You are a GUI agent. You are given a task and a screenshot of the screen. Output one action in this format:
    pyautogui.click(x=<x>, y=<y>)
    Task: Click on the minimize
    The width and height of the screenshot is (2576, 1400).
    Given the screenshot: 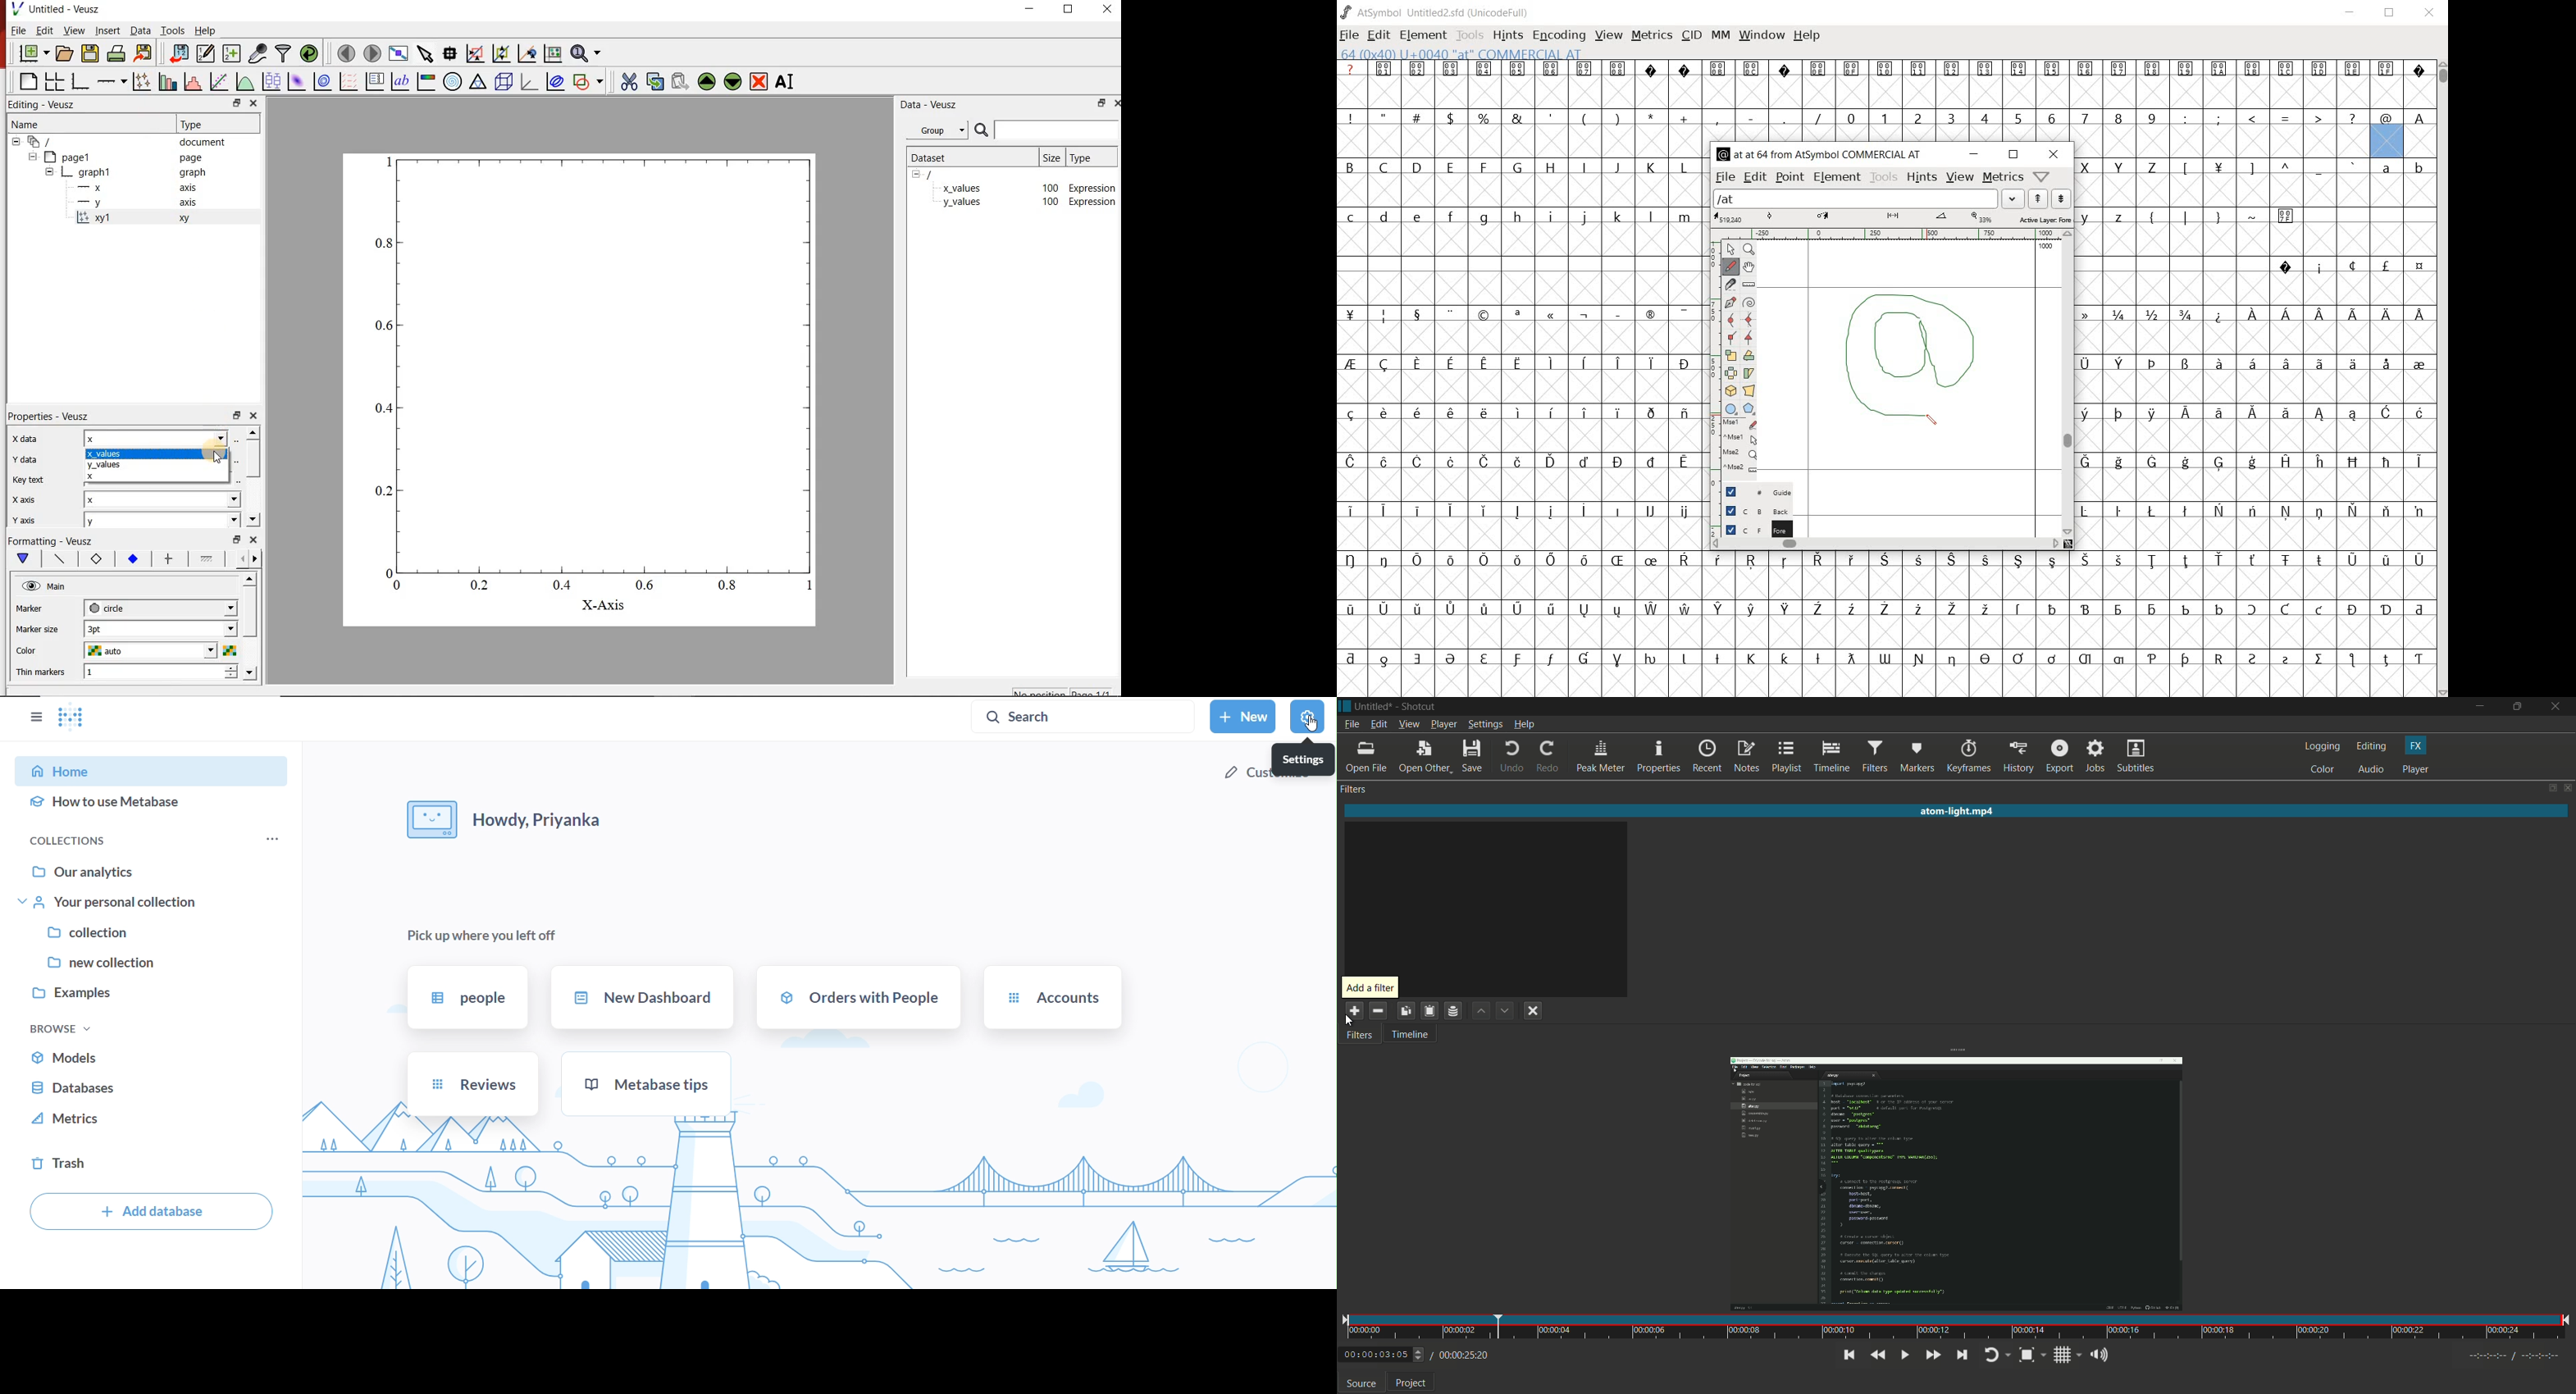 What is the action you would take?
    pyautogui.click(x=1030, y=11)
    